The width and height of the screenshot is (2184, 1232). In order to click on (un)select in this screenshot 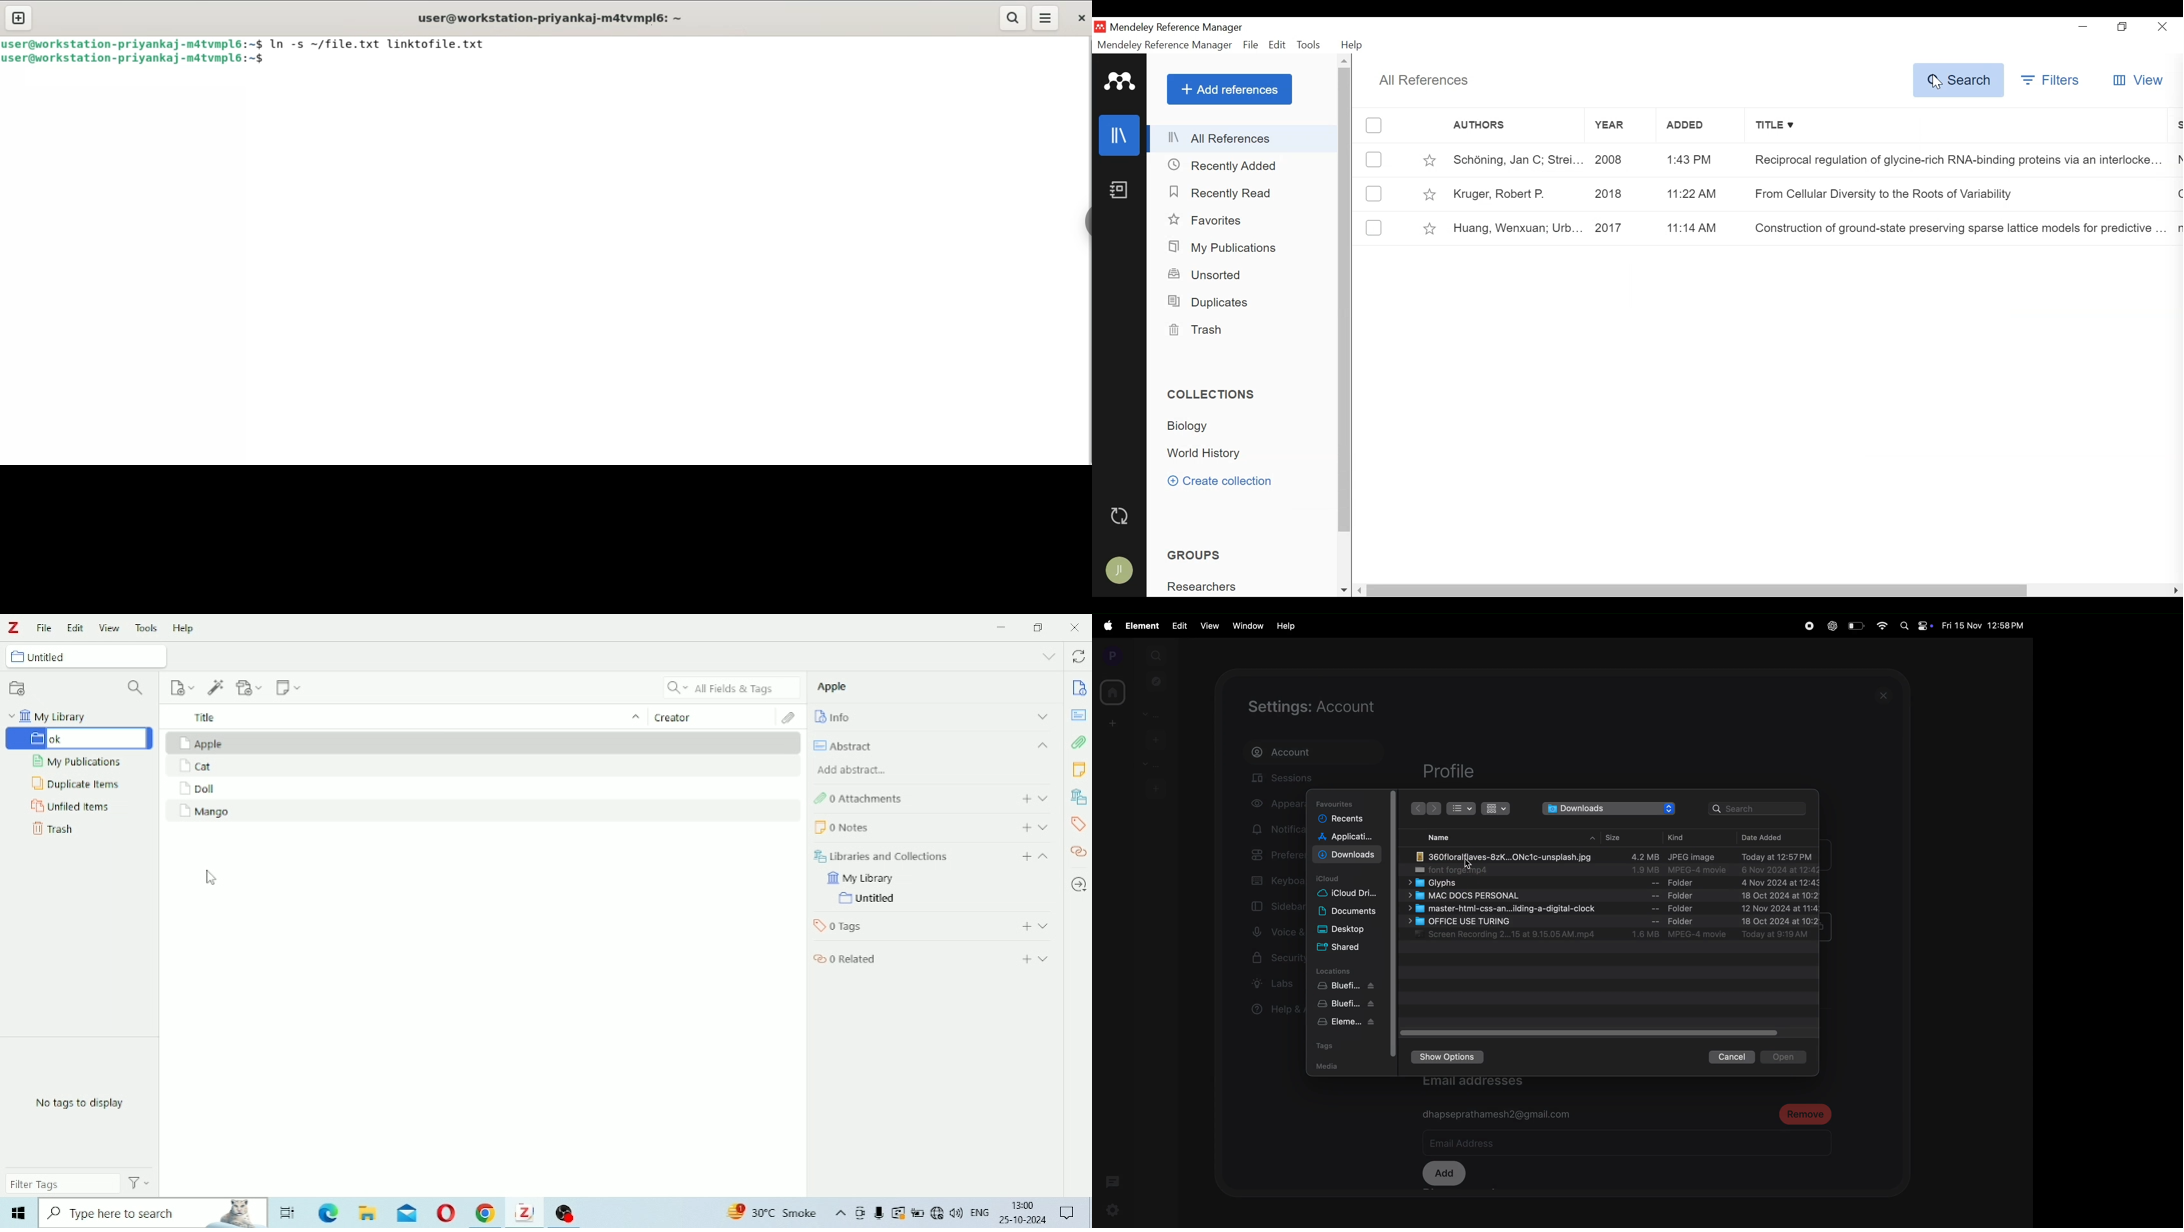, I will do `click(1375, 126)`.